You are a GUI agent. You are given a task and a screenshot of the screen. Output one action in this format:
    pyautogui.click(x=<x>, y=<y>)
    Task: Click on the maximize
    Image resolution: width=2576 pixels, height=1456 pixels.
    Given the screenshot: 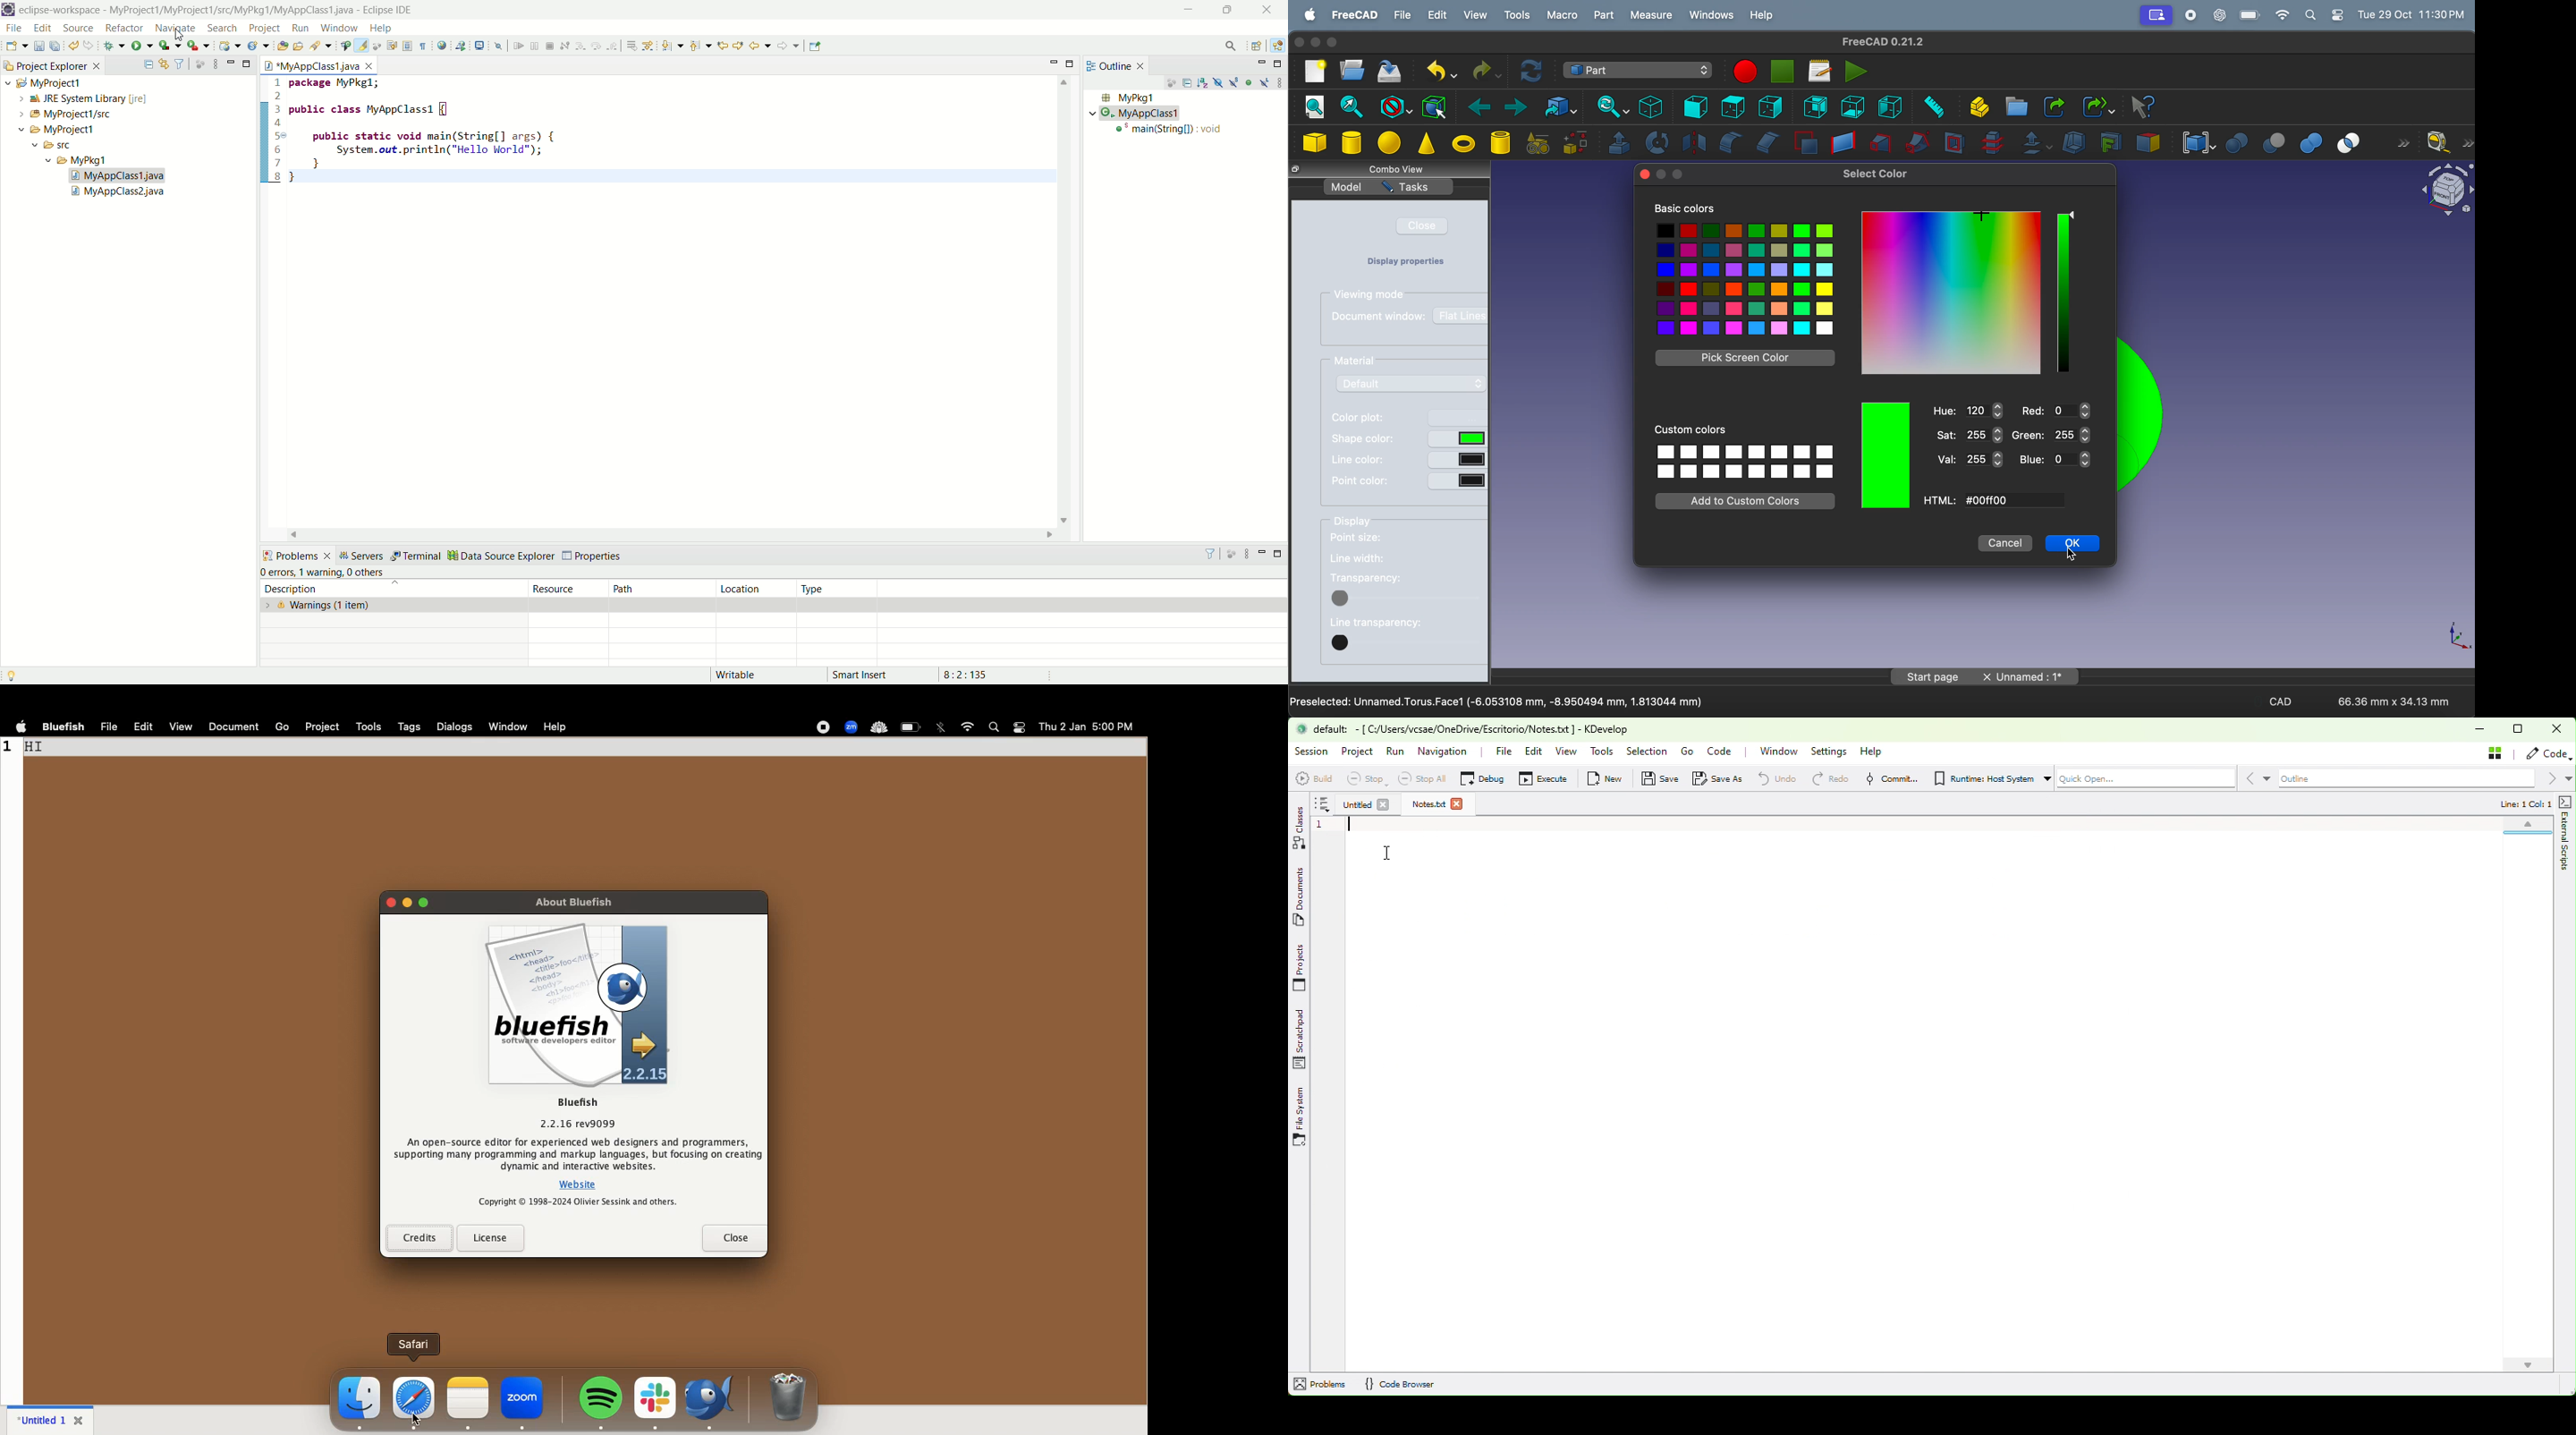 What is the action you would take?
    pyautogui.click(x=1678, y=174)
    